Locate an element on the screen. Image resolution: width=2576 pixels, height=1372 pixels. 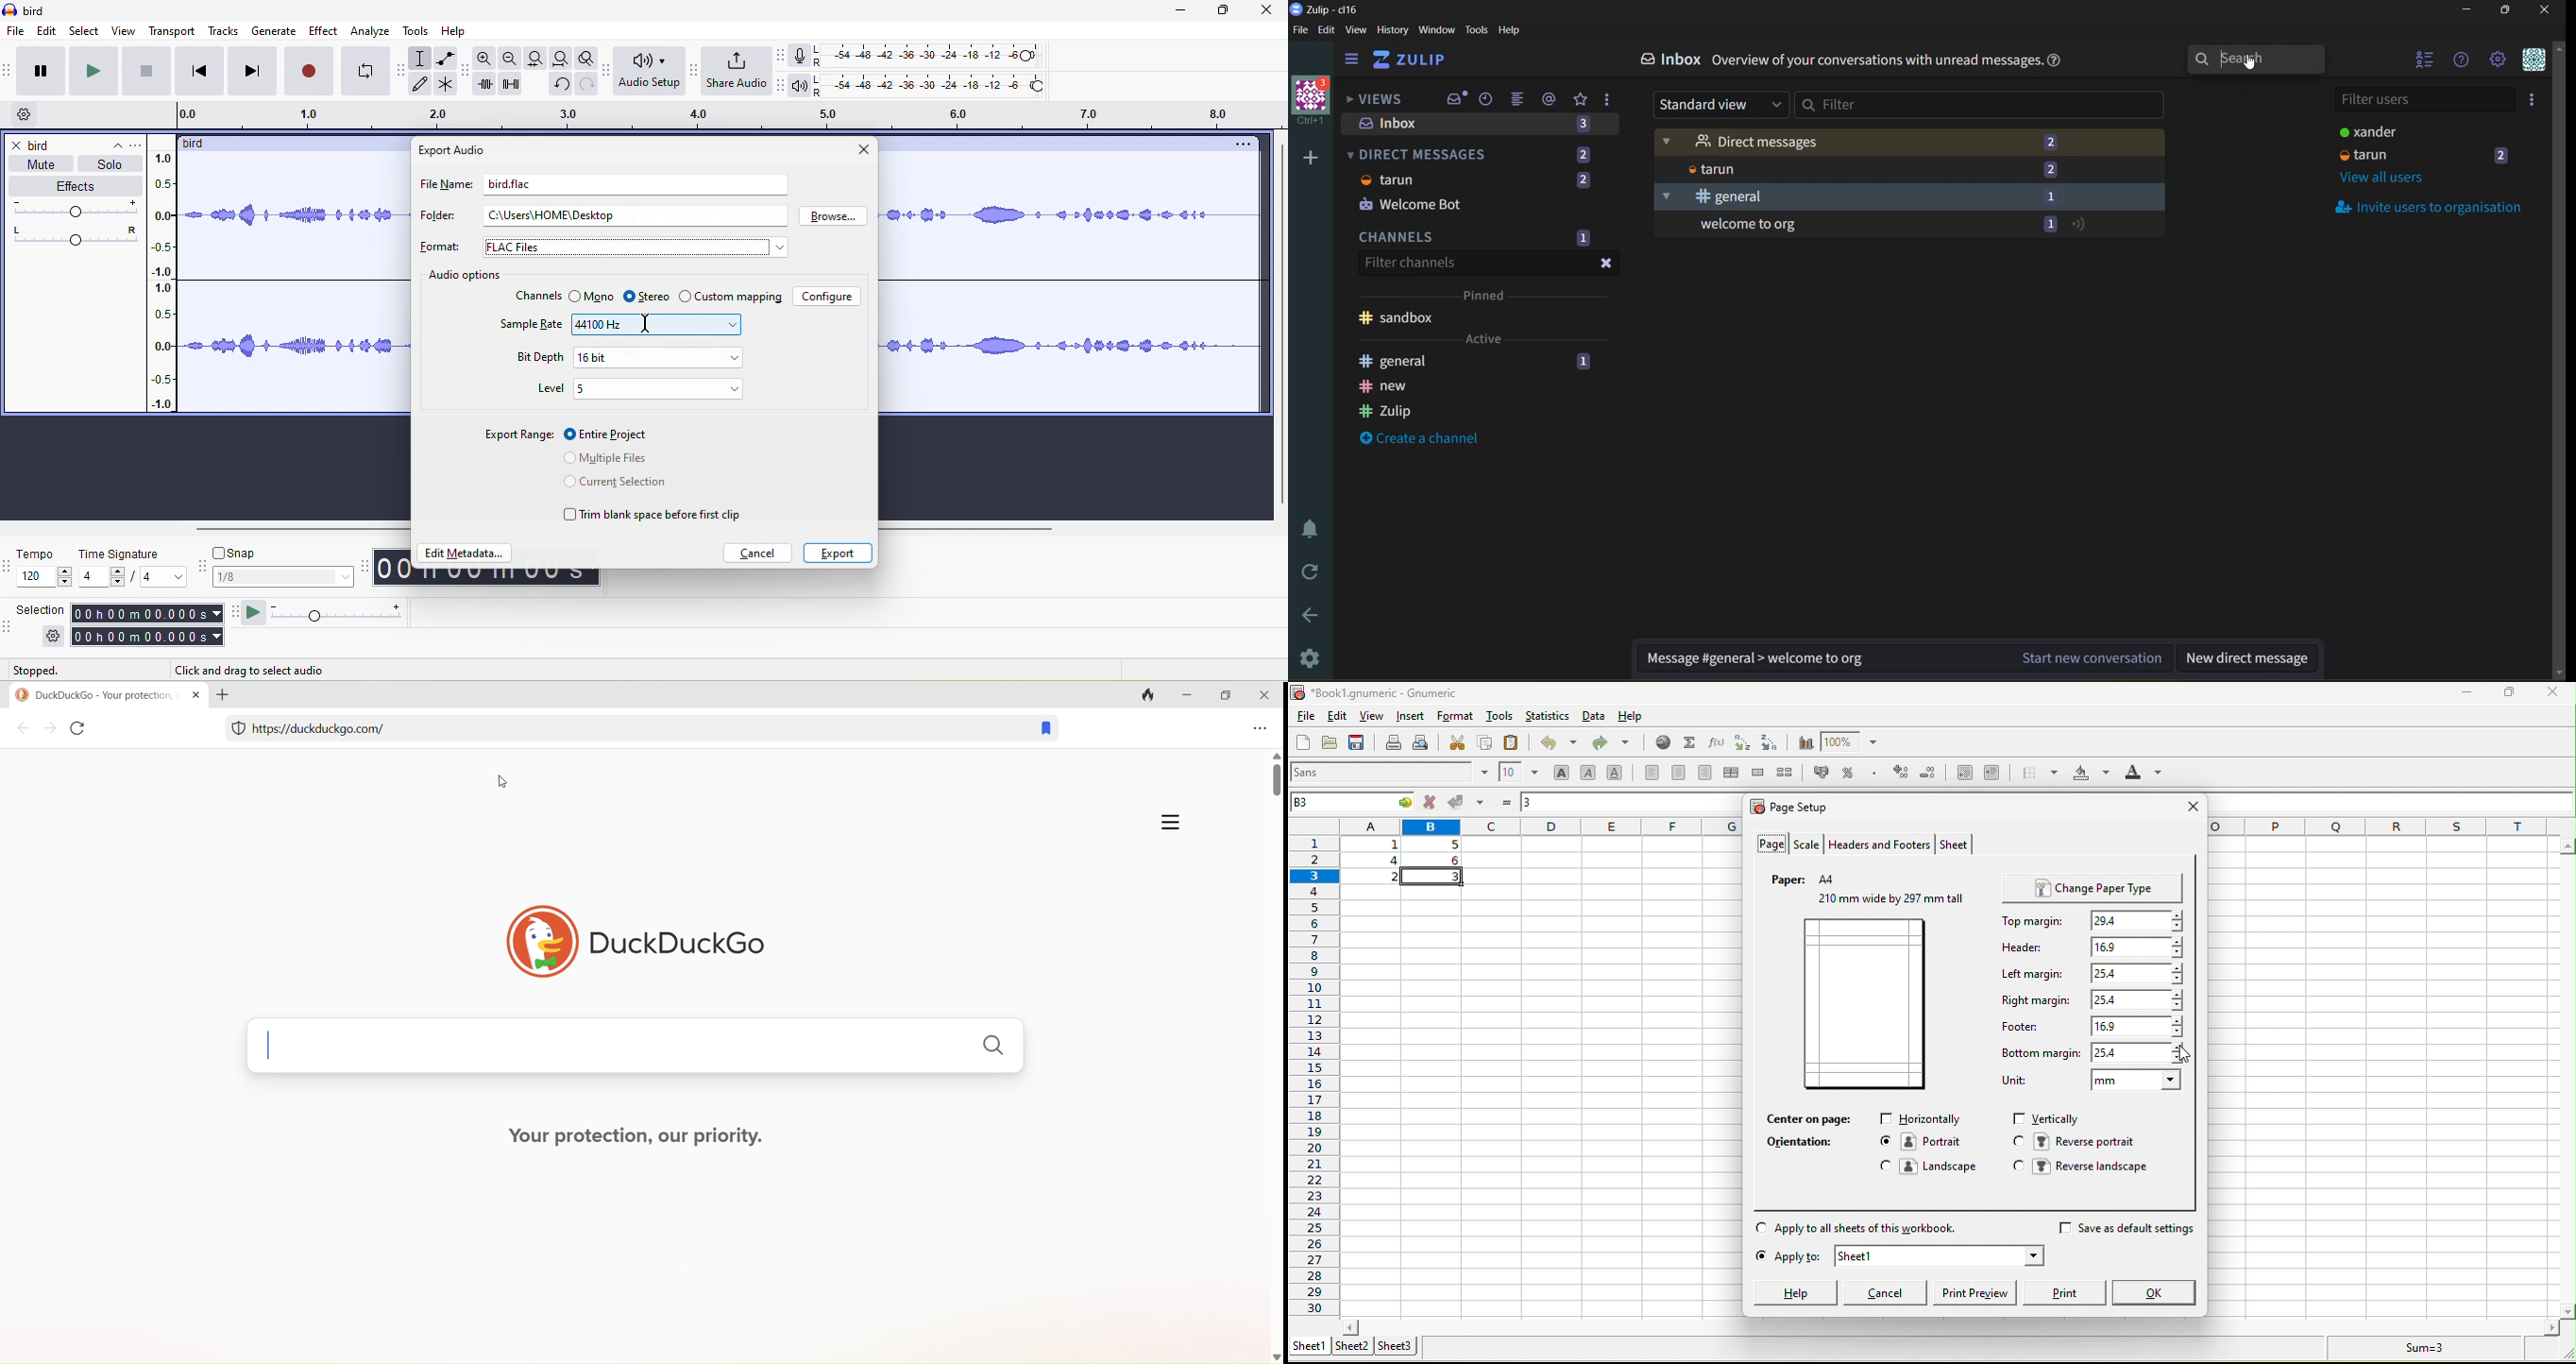
trim audio outside selection is located at coordinates (488, 87).